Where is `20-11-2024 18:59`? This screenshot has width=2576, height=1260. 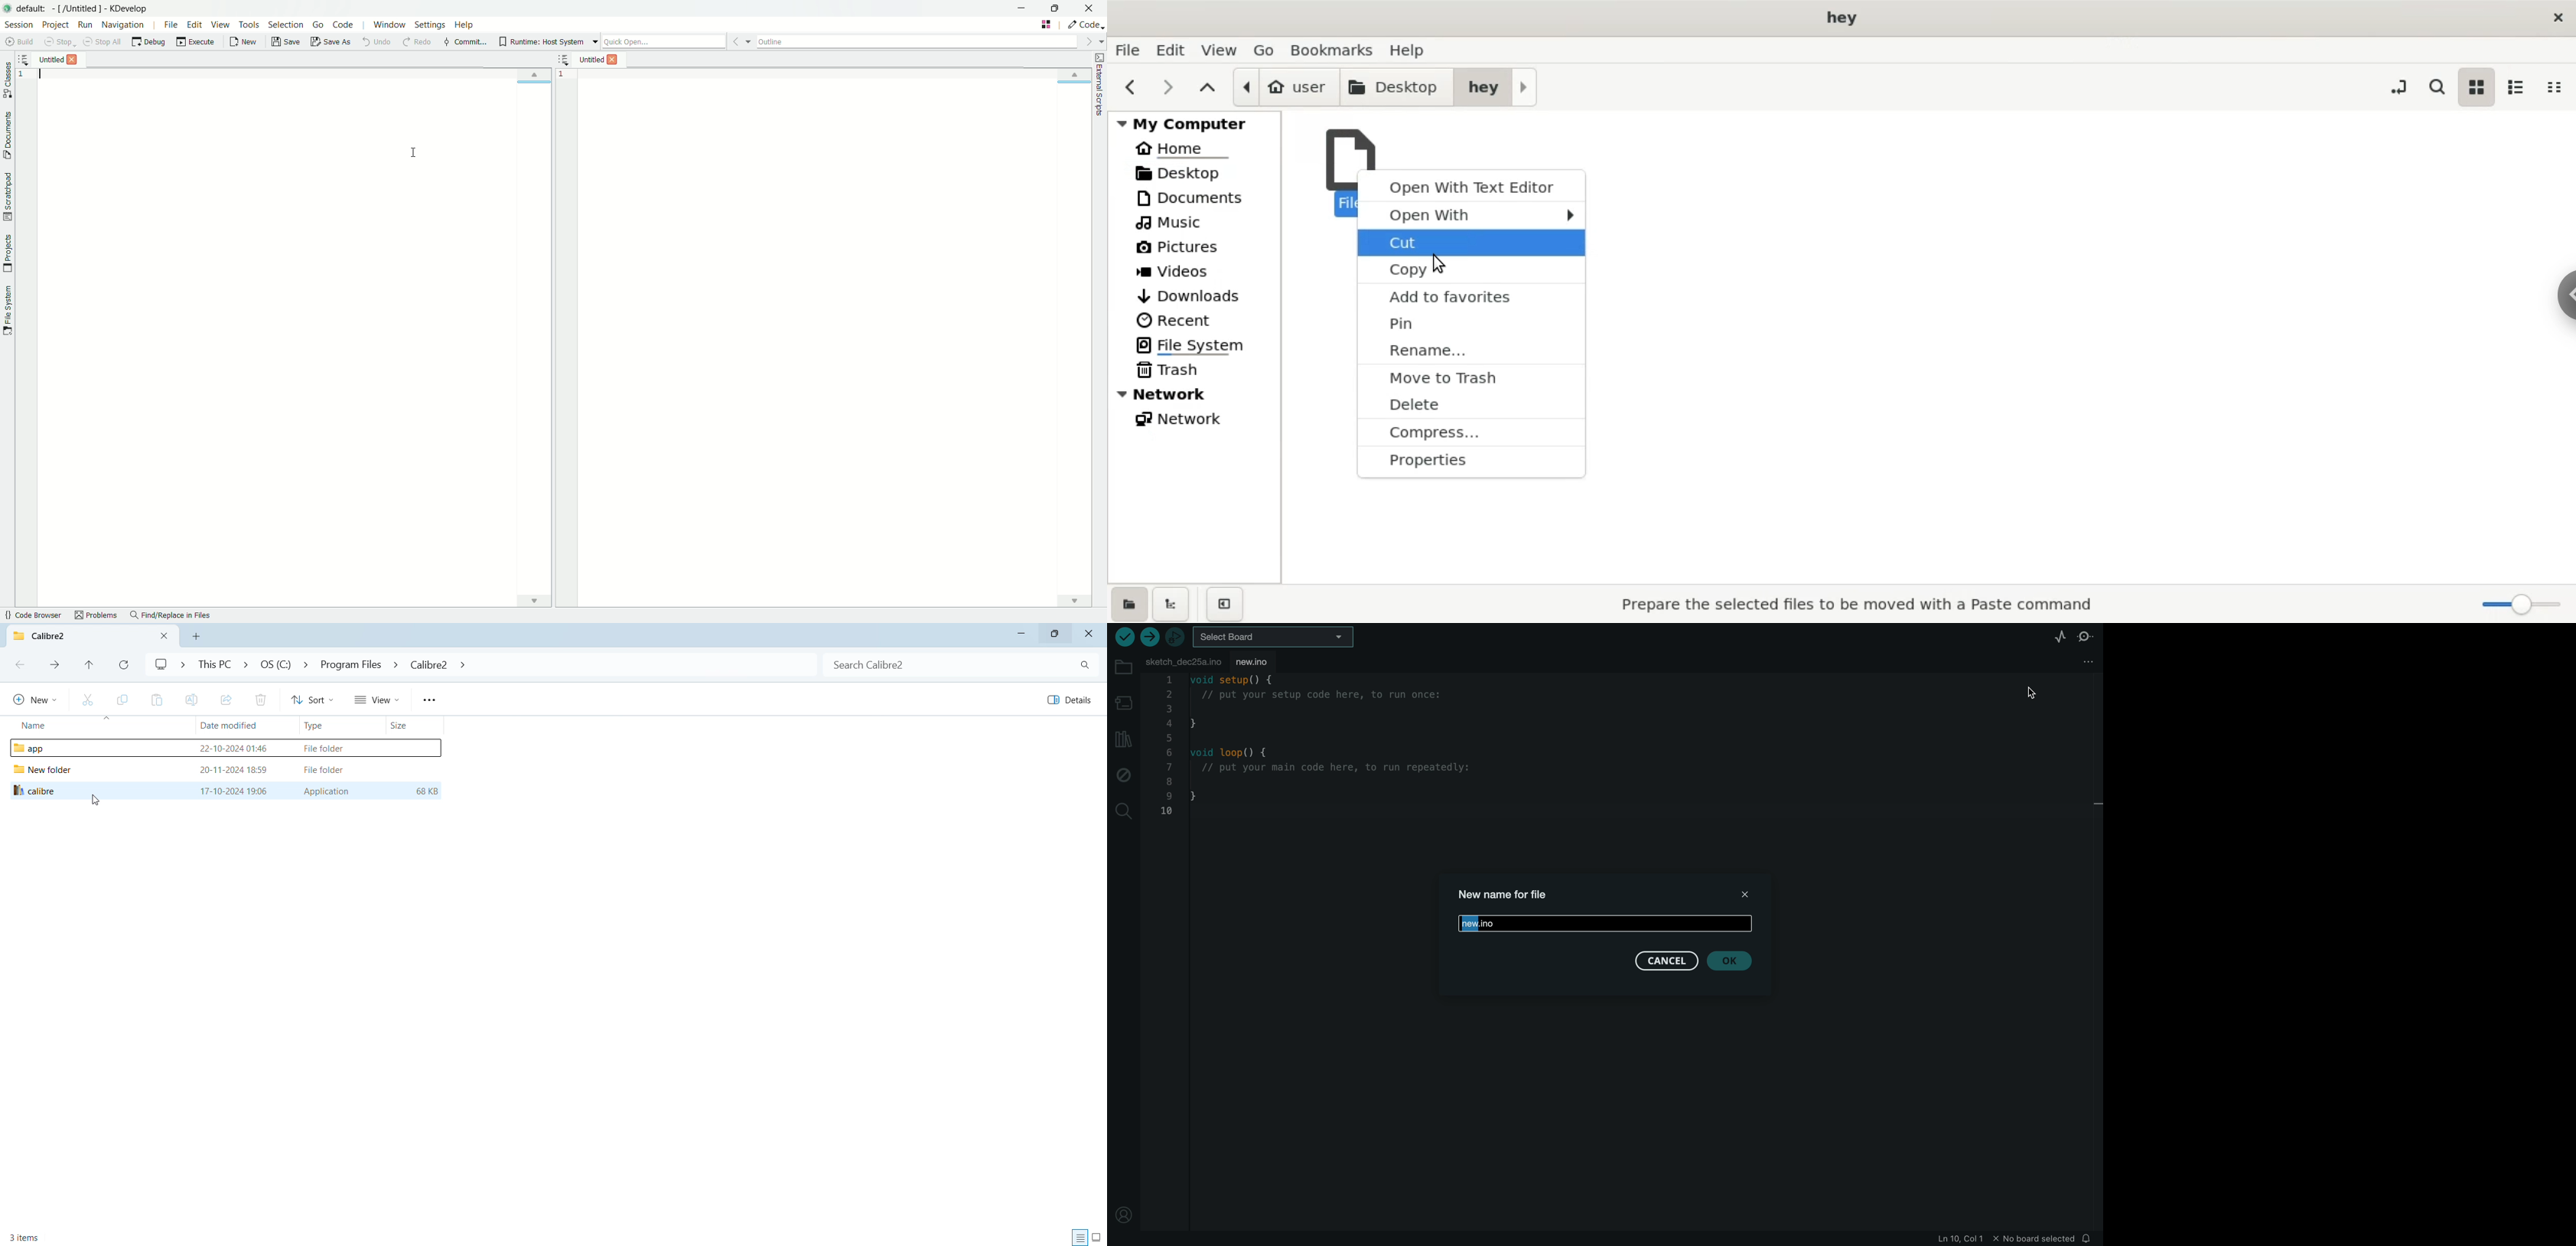 20-11-2024 18:59 is located at coordinates (235, 769).